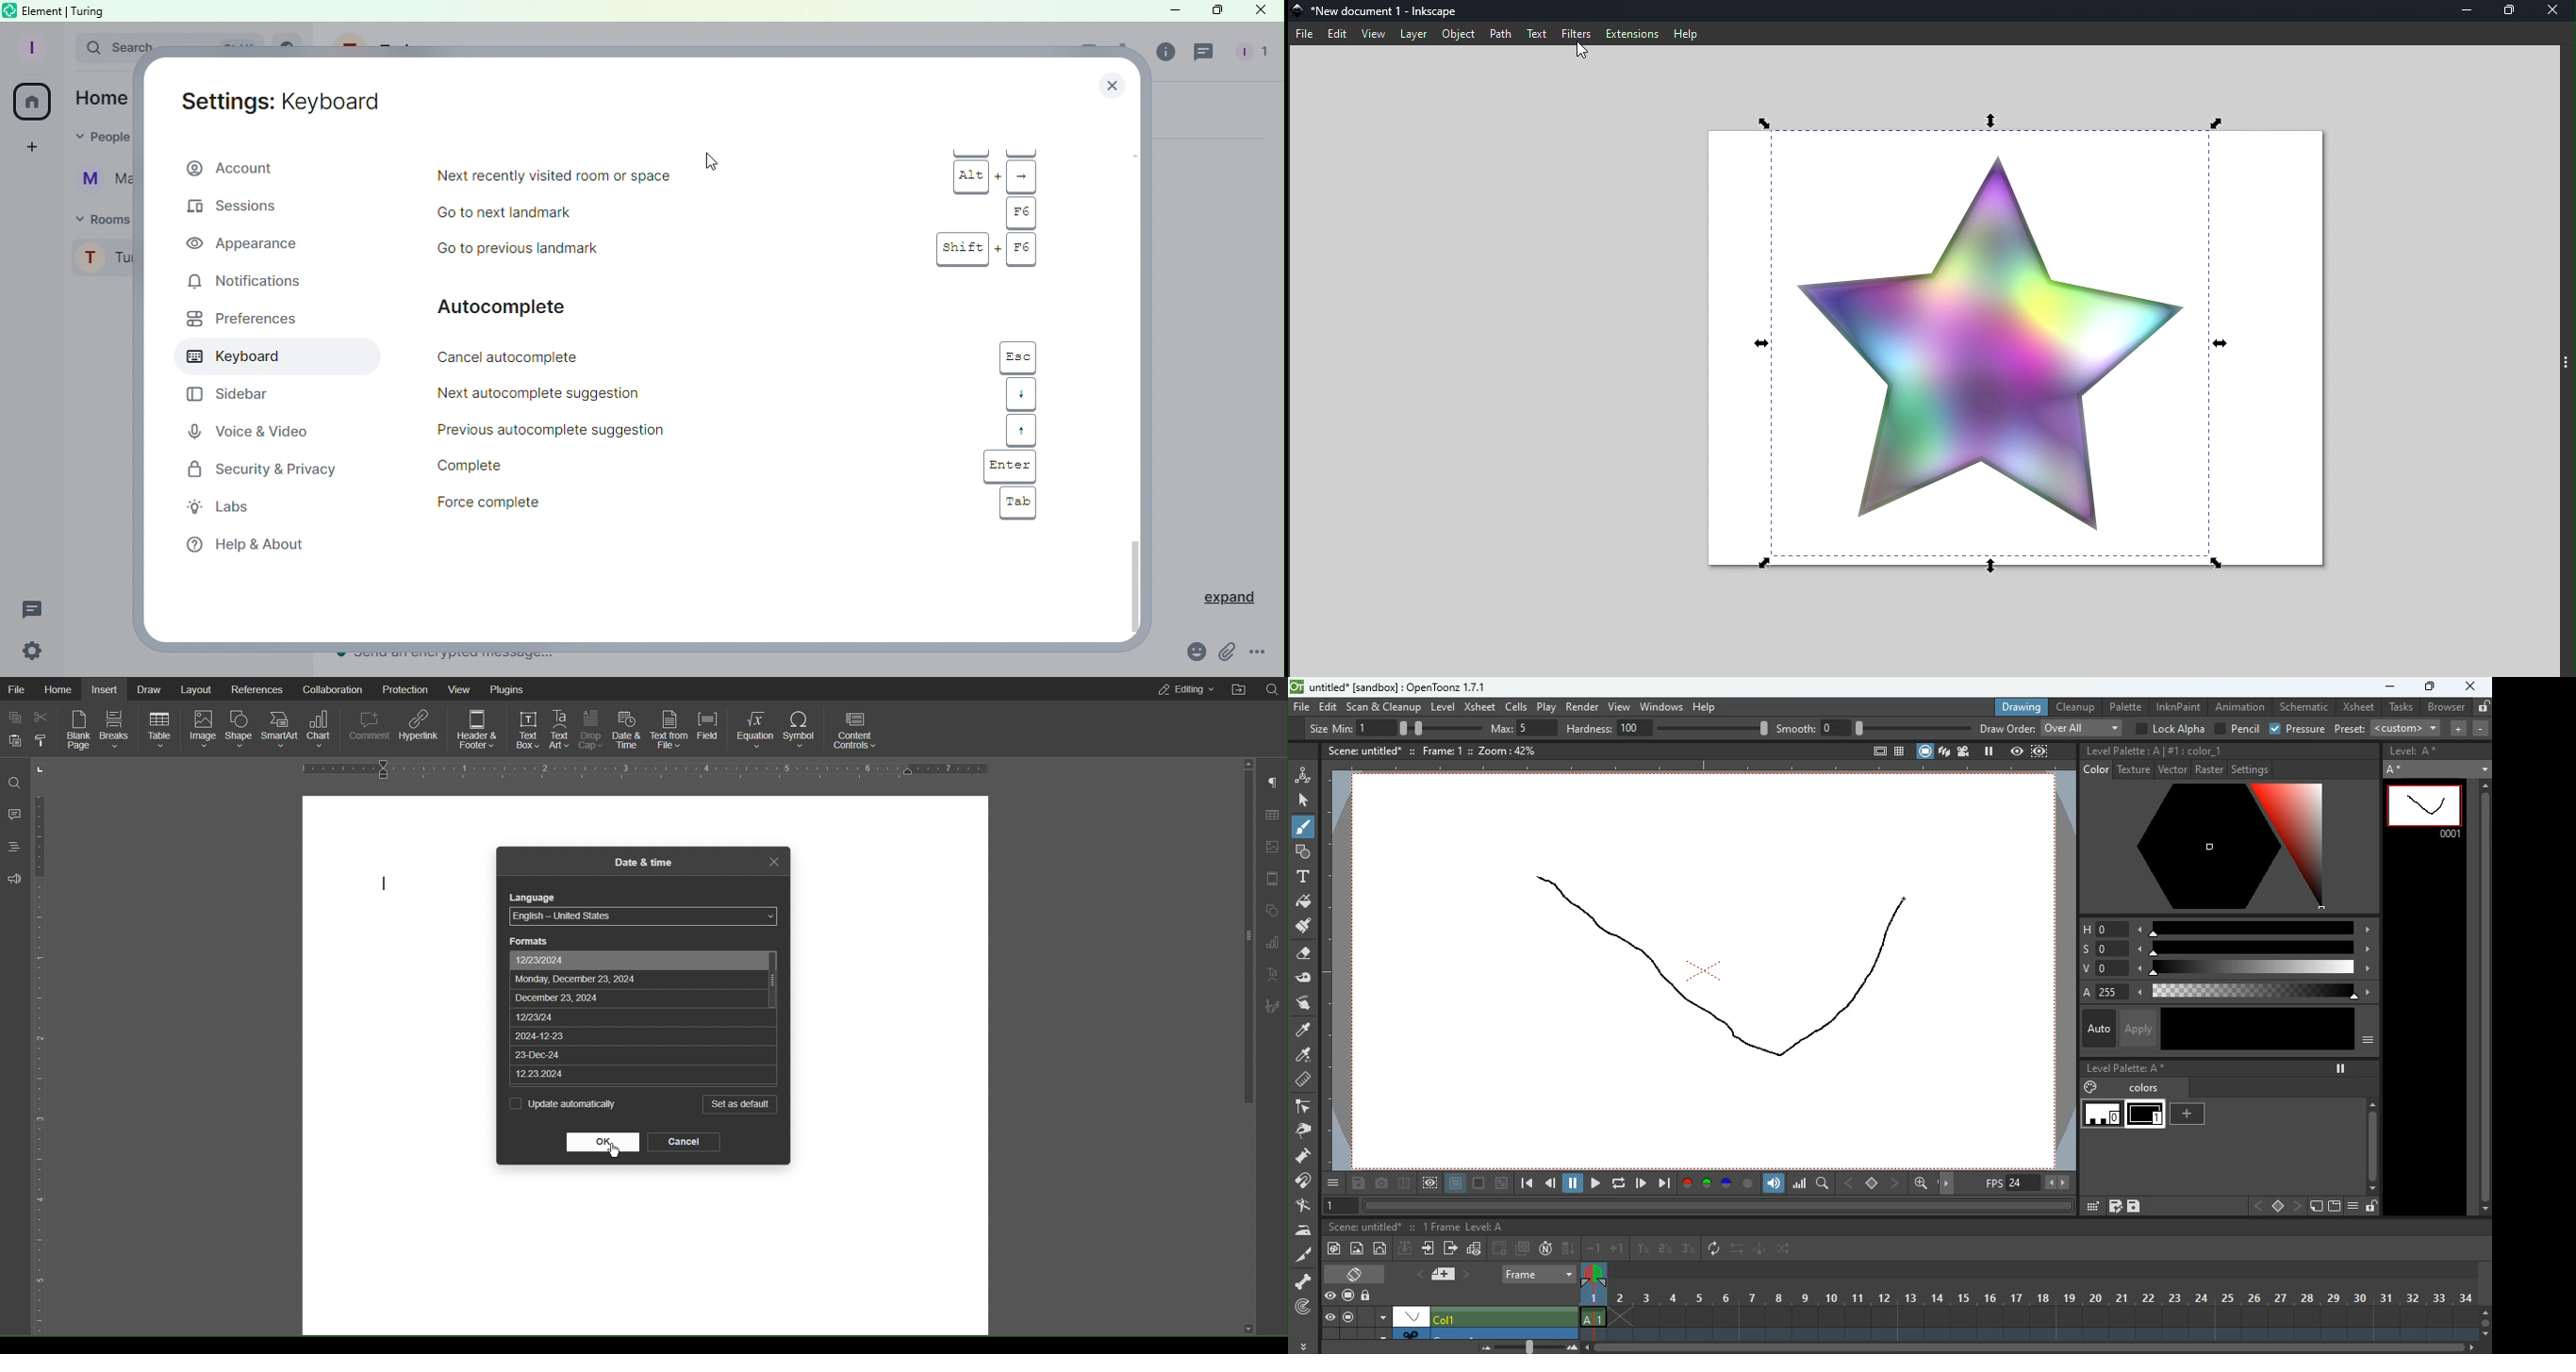 The width and height of the screenshot is (2576, 1372). Describe the element at coordinates (239, 730) in the screenshot. I see `Shape` at that location.